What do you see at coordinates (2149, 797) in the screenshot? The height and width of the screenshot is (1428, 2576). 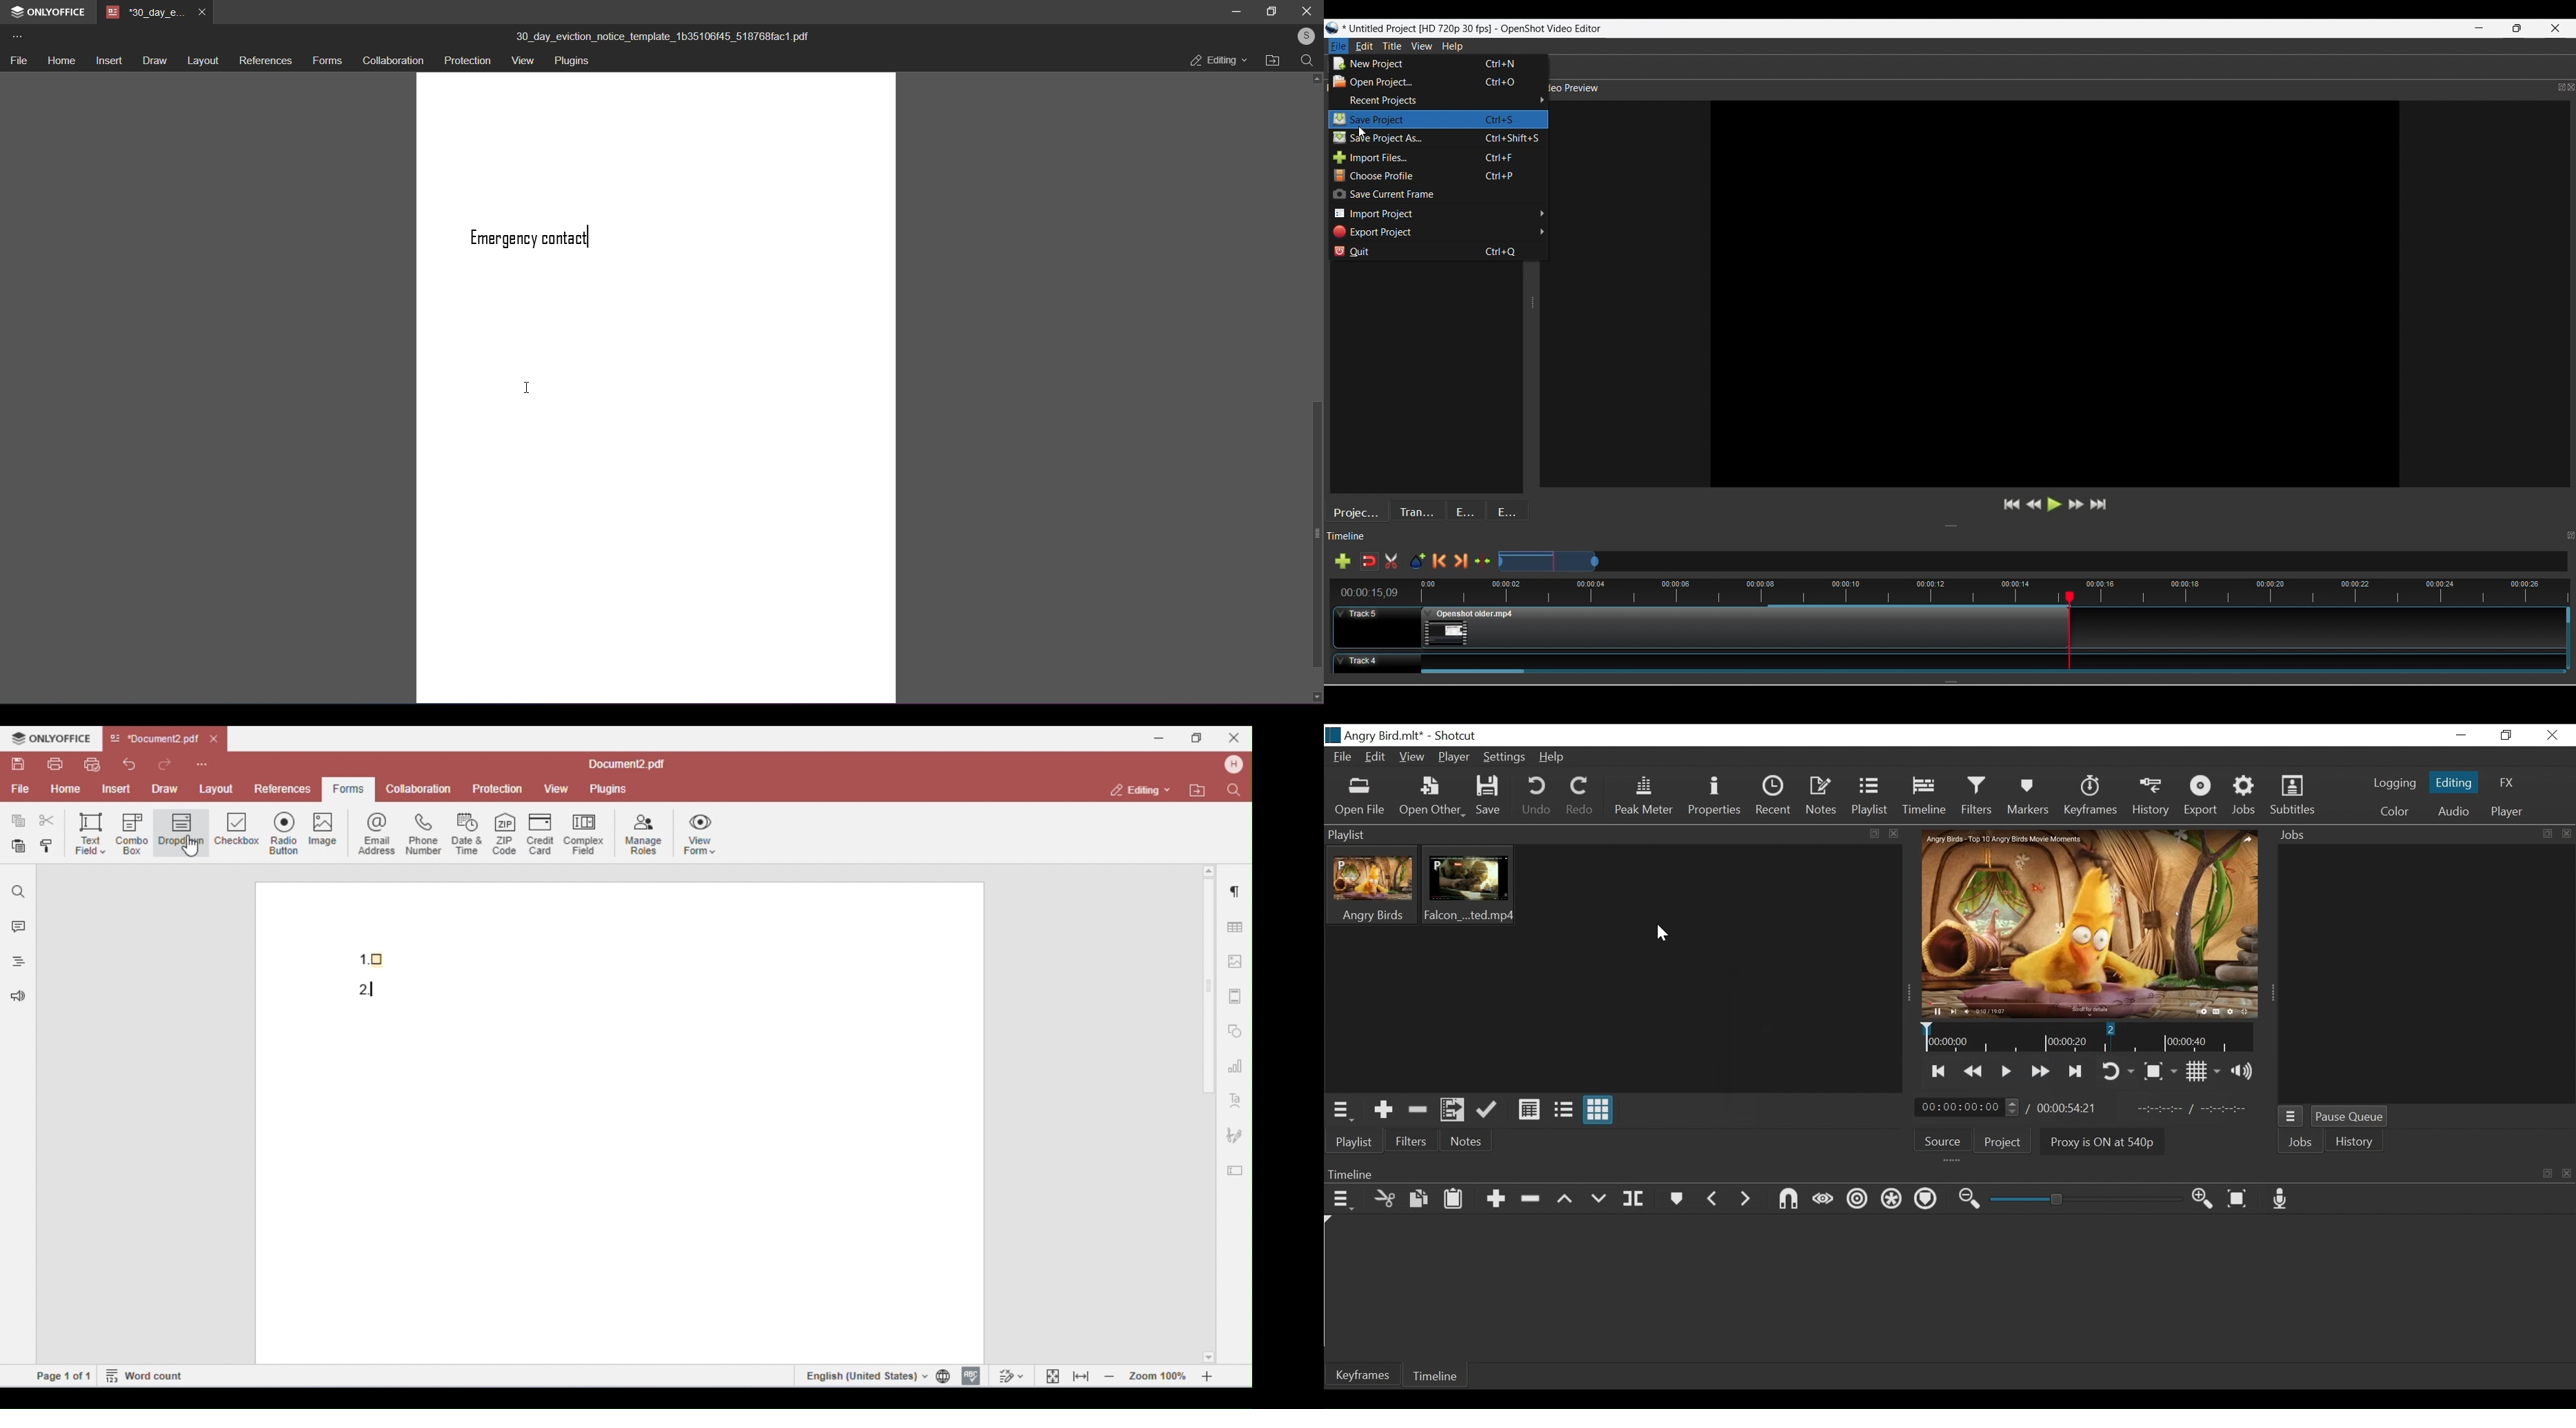 I see `History` at bounding box center [2149, 797].